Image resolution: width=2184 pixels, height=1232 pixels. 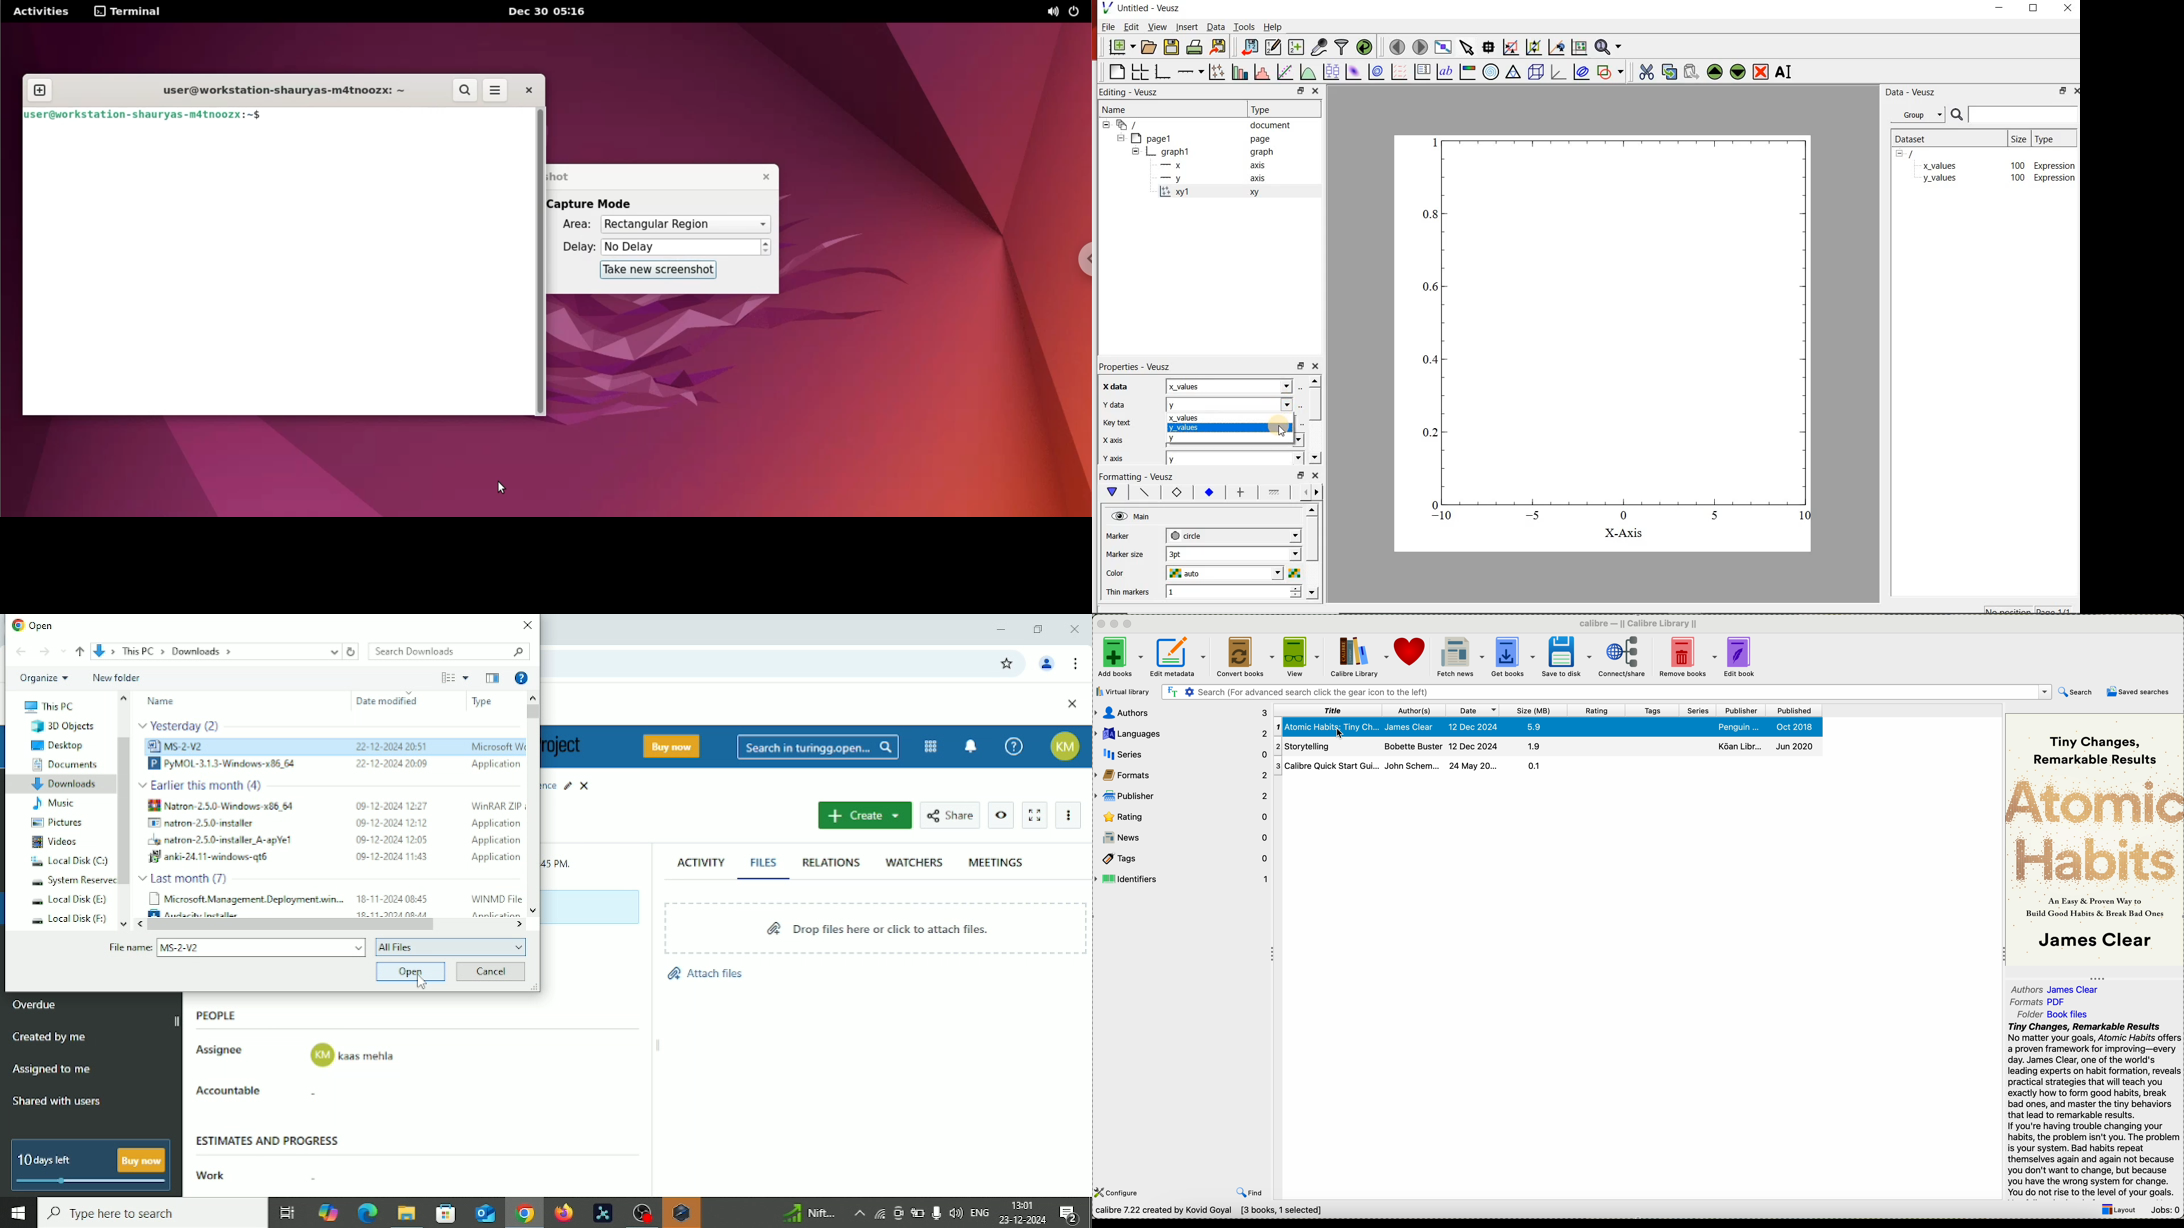 I want to click on export to graphics format, so click(x=1219, y=46).